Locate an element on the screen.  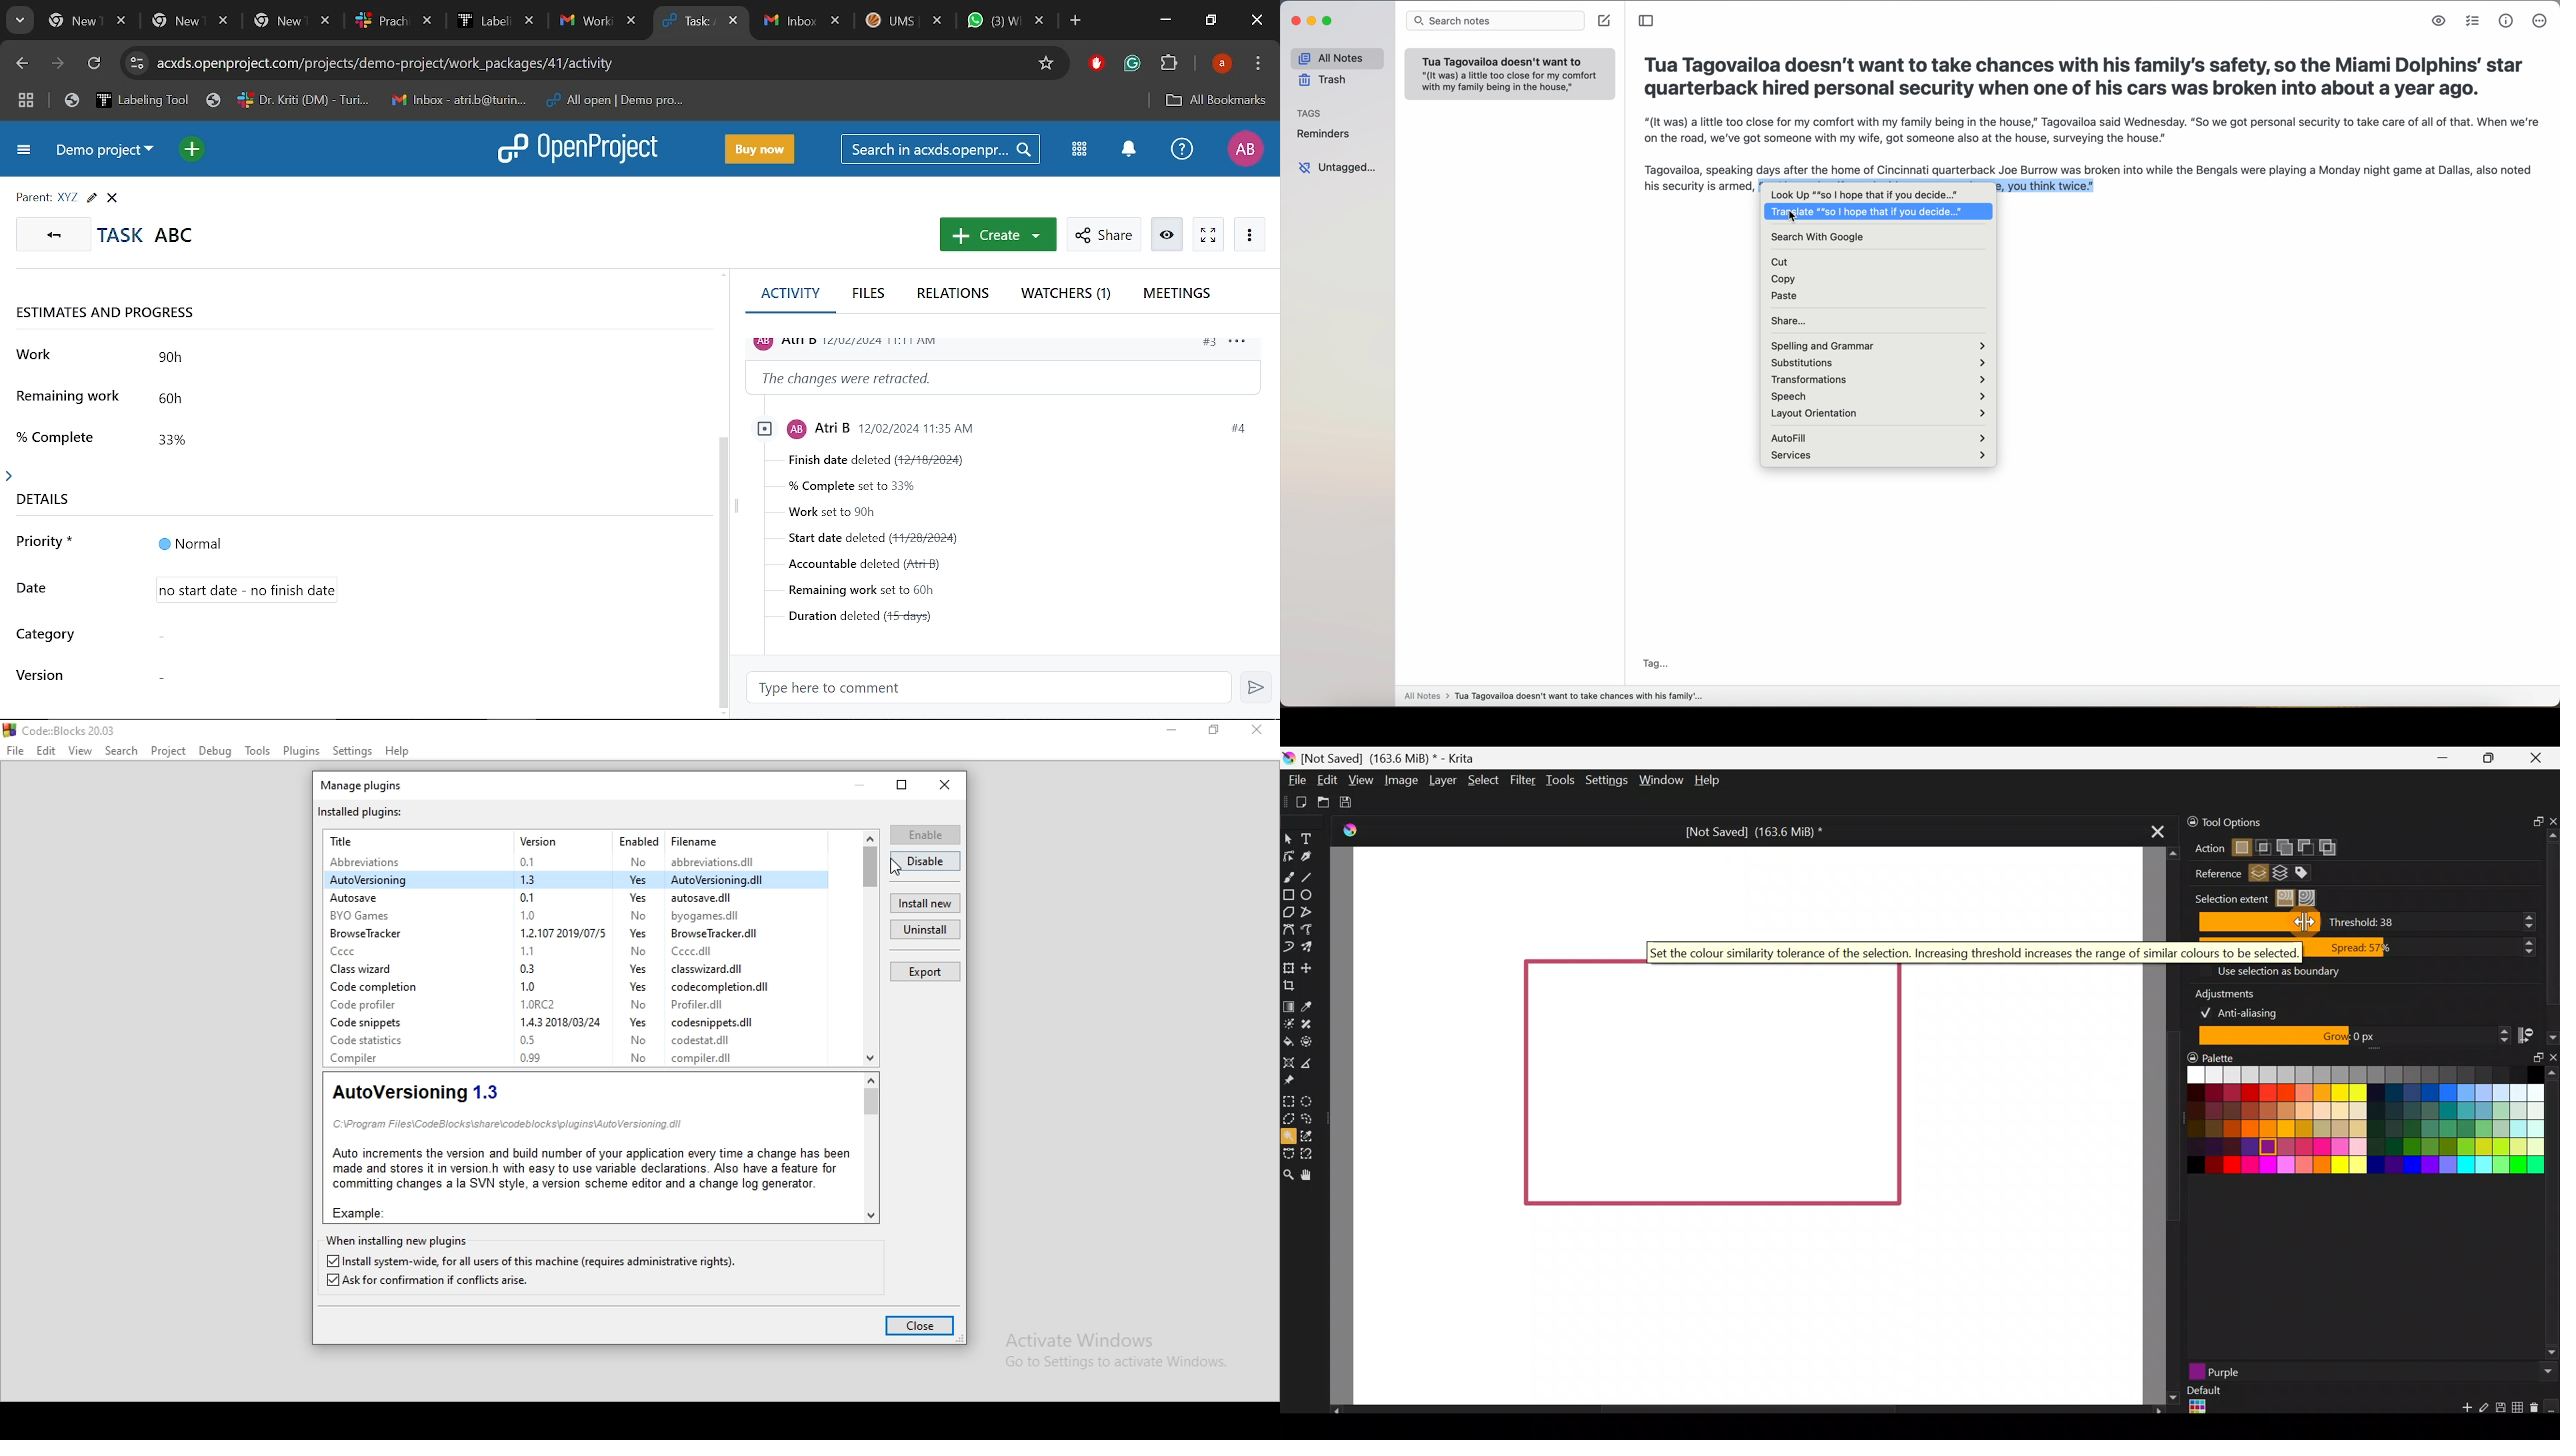
Add/remove bookmark is located at coordinates (1045, 64).